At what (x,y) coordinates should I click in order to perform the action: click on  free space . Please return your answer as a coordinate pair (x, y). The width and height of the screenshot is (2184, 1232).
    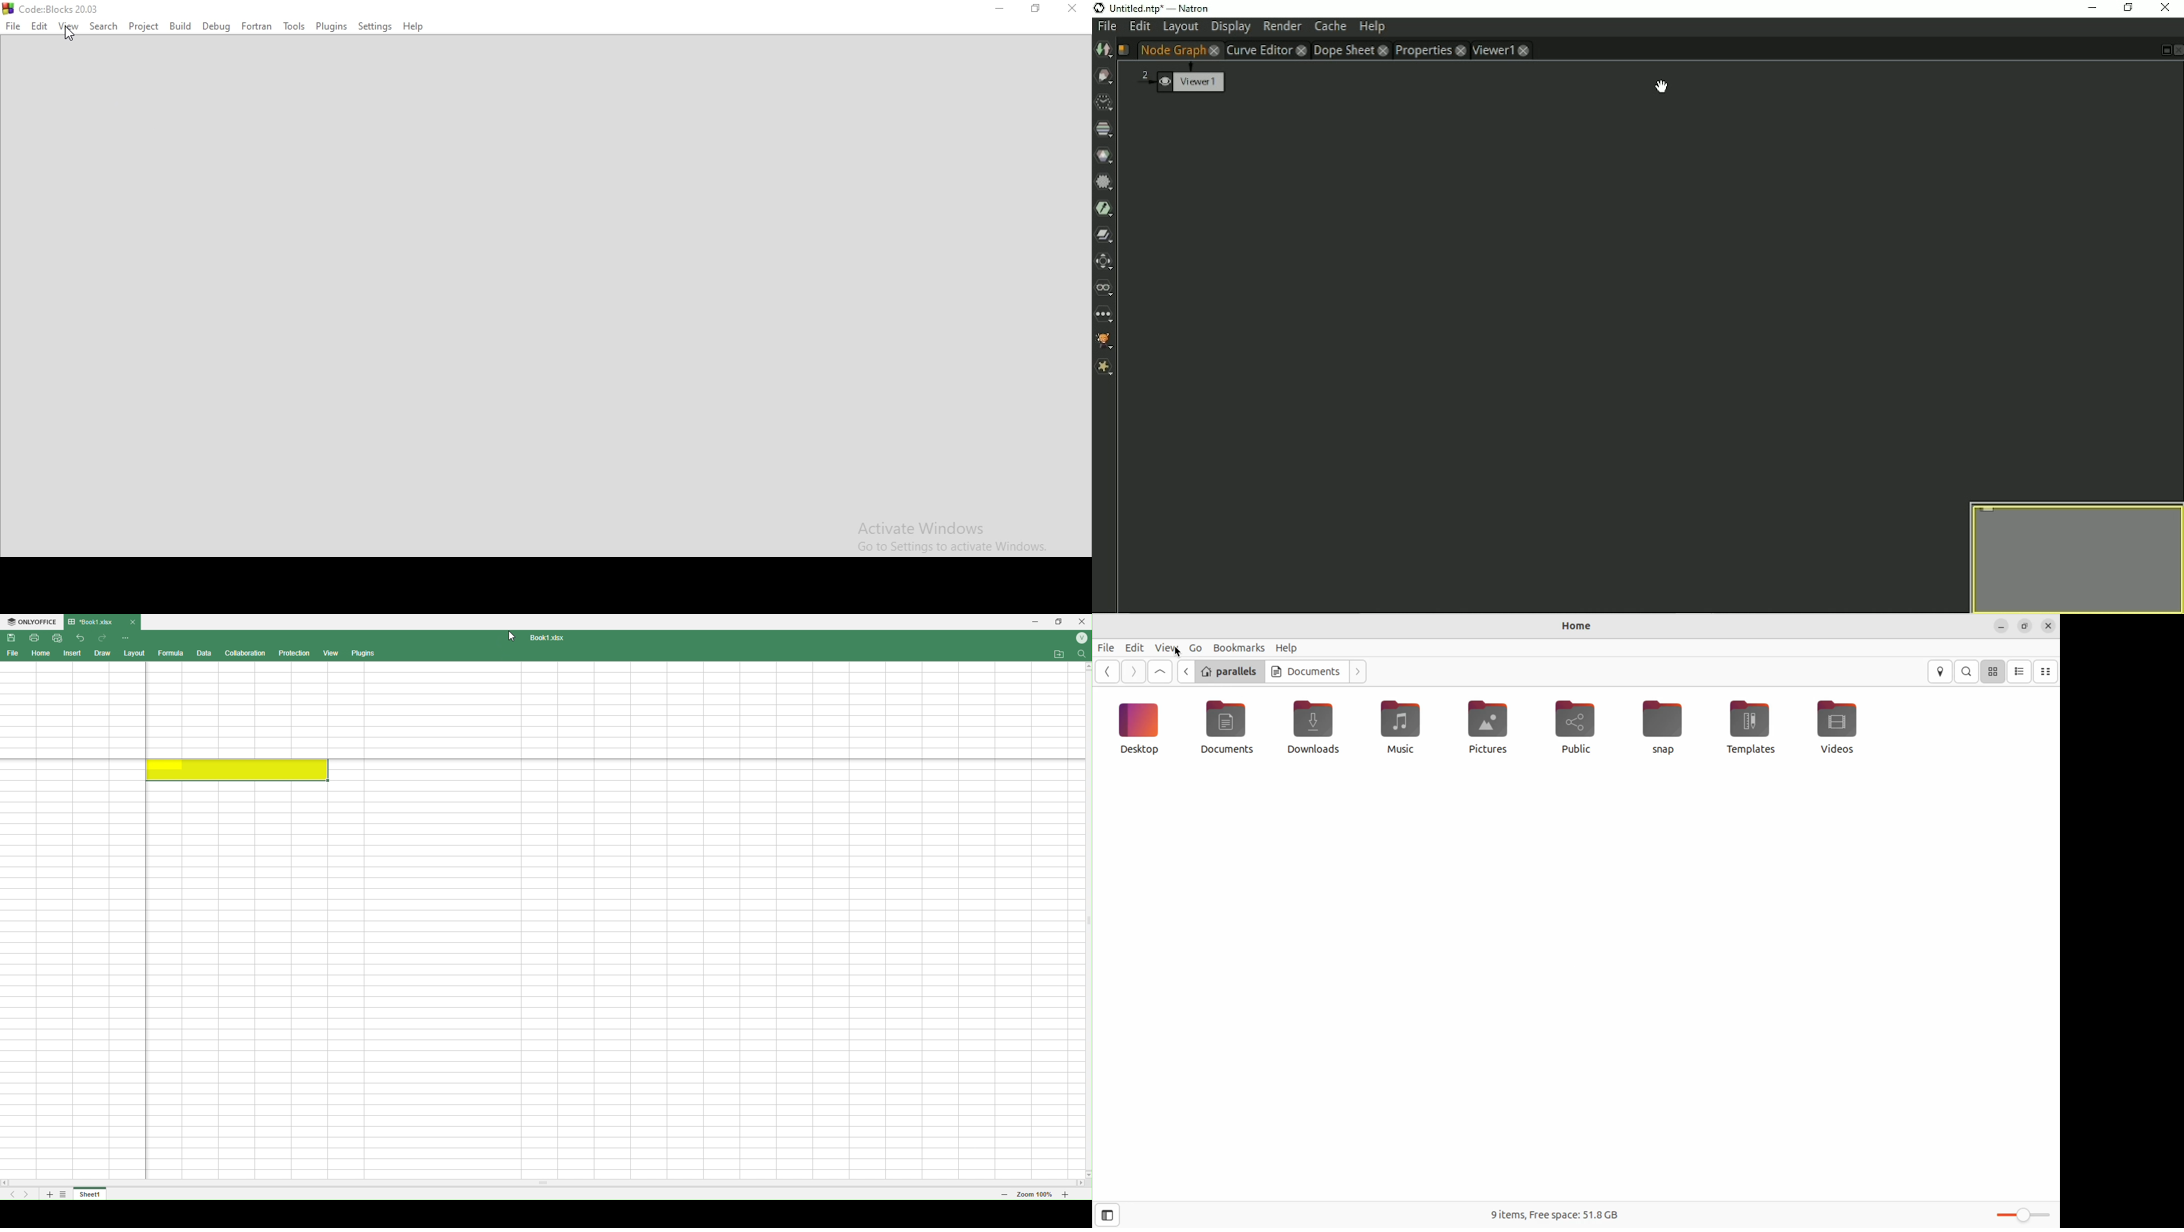
    Looking at the image, I should click on (1555, 1214).